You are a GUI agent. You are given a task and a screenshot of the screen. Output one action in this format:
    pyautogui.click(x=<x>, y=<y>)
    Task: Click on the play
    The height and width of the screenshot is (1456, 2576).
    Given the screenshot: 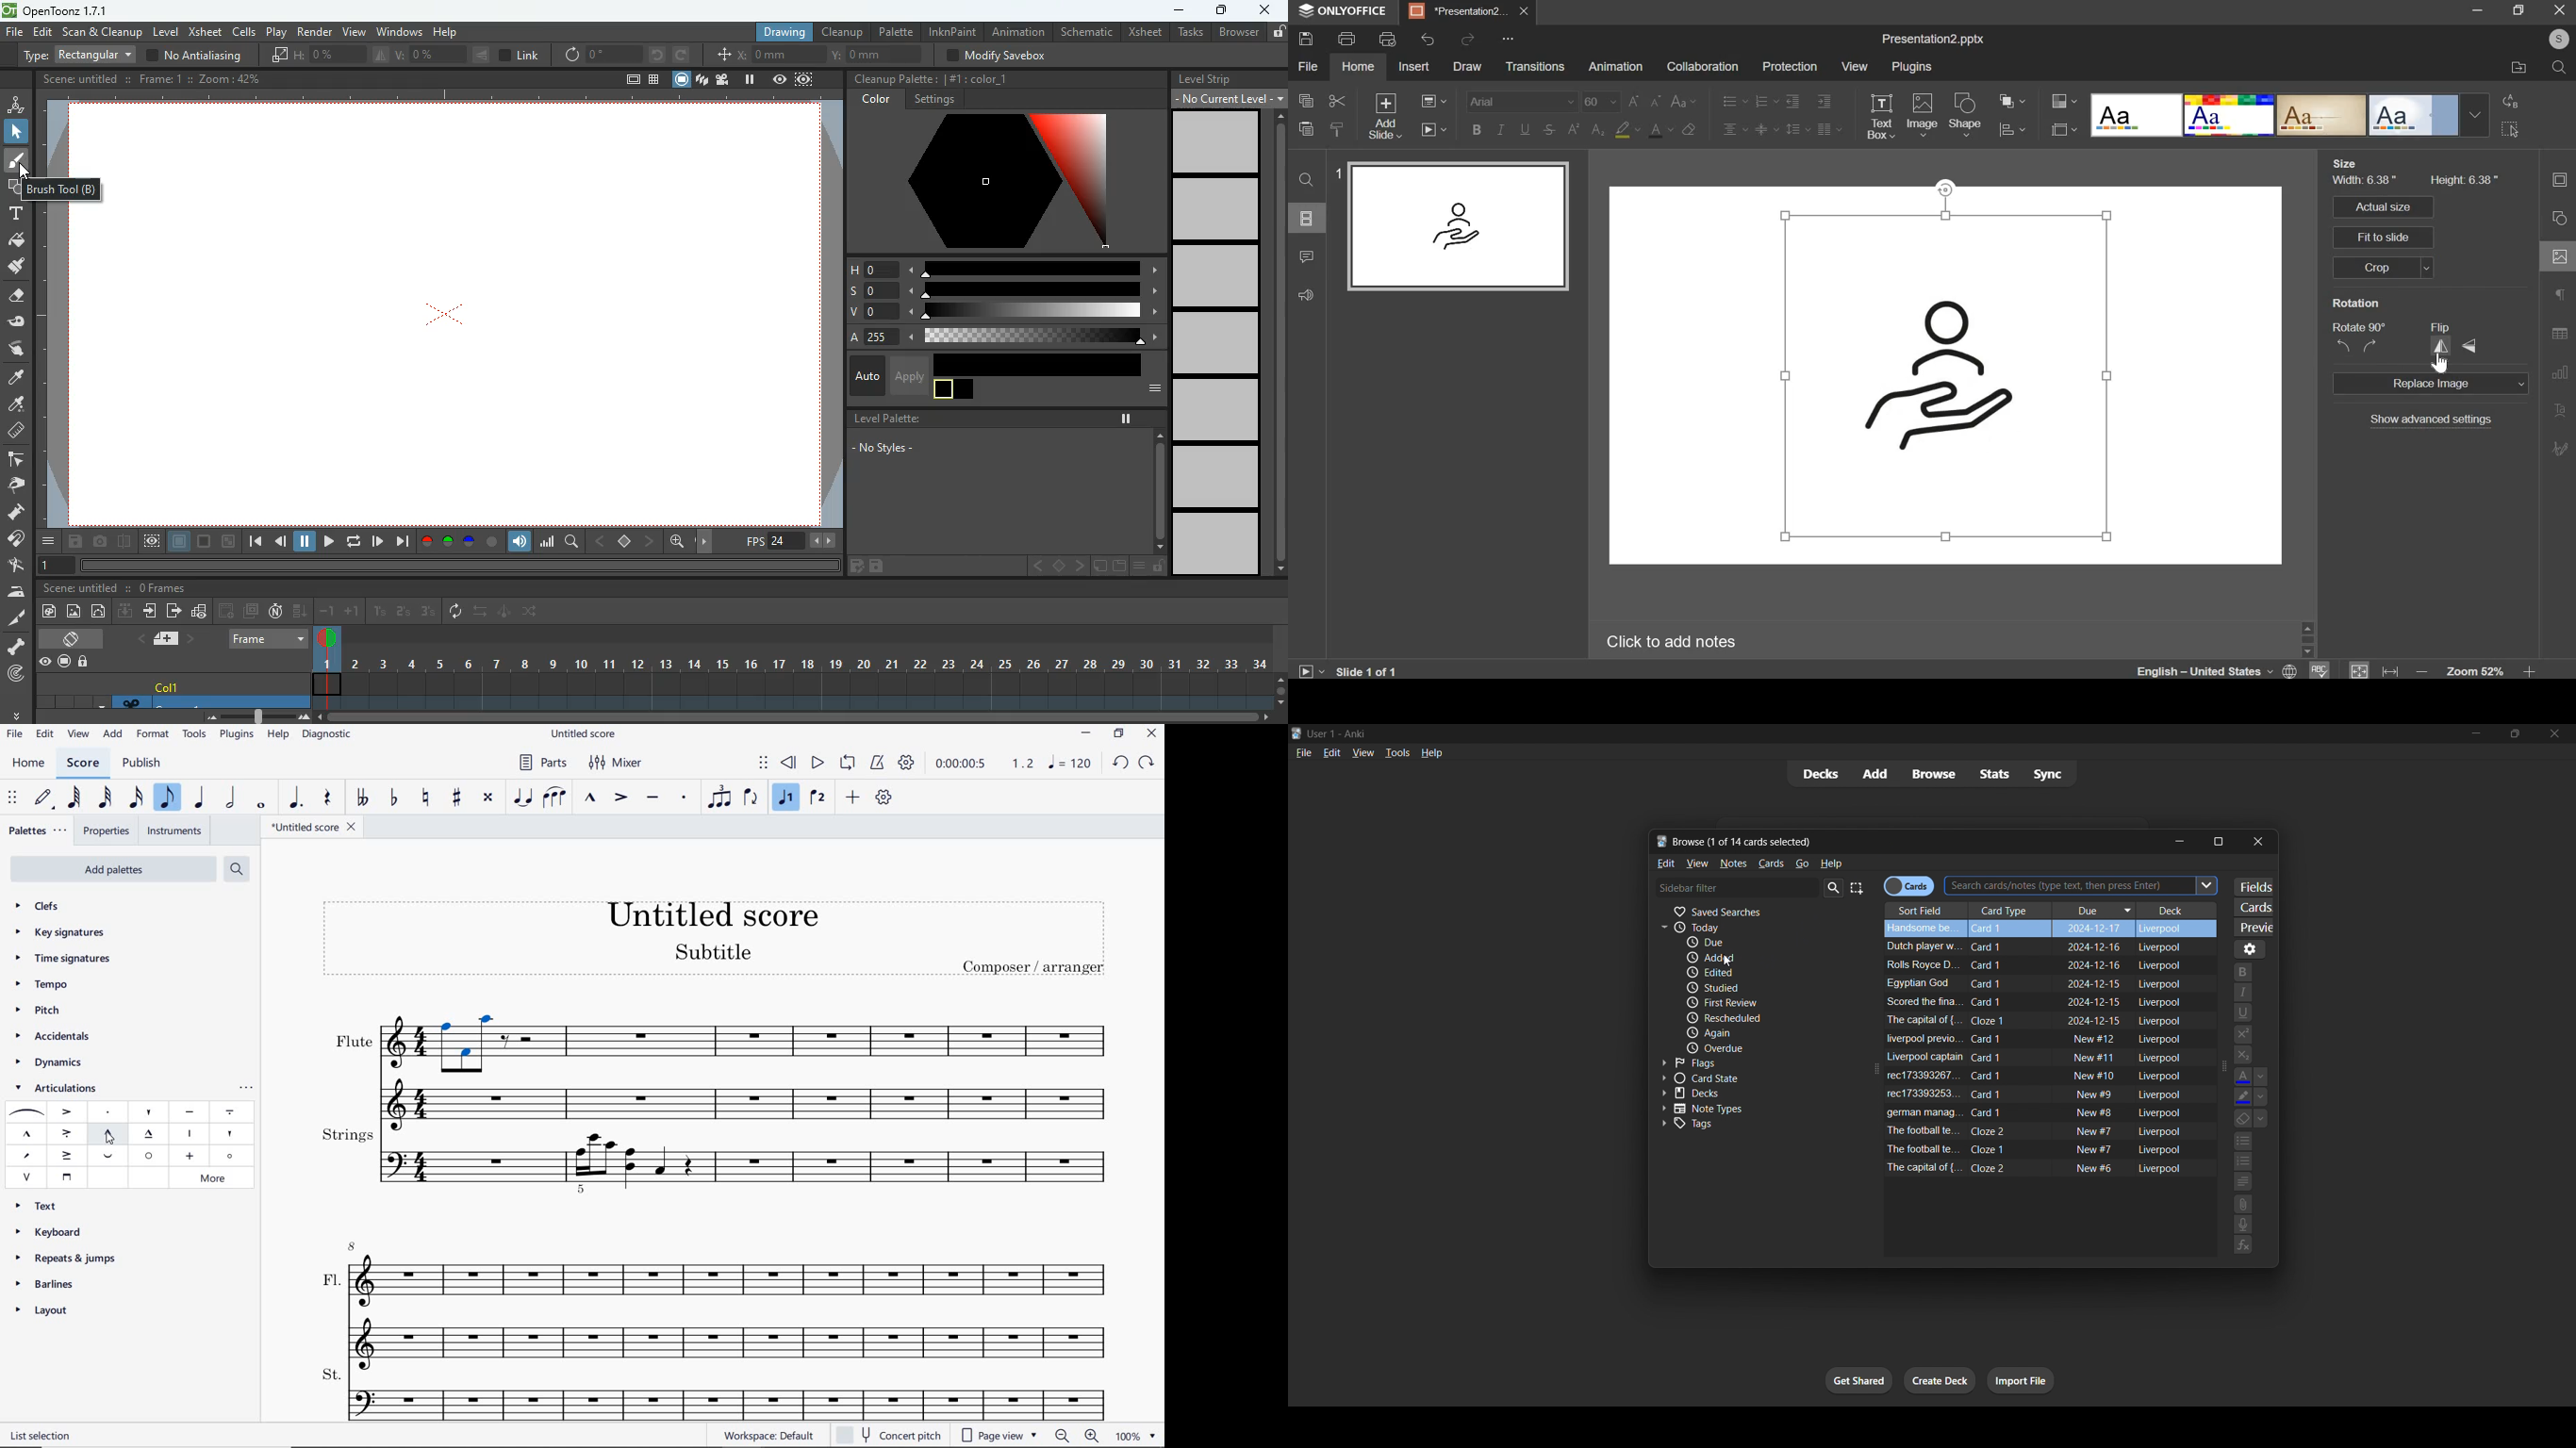 What is the action you would take?
    pyautogui.click(x=328, y=543)
    